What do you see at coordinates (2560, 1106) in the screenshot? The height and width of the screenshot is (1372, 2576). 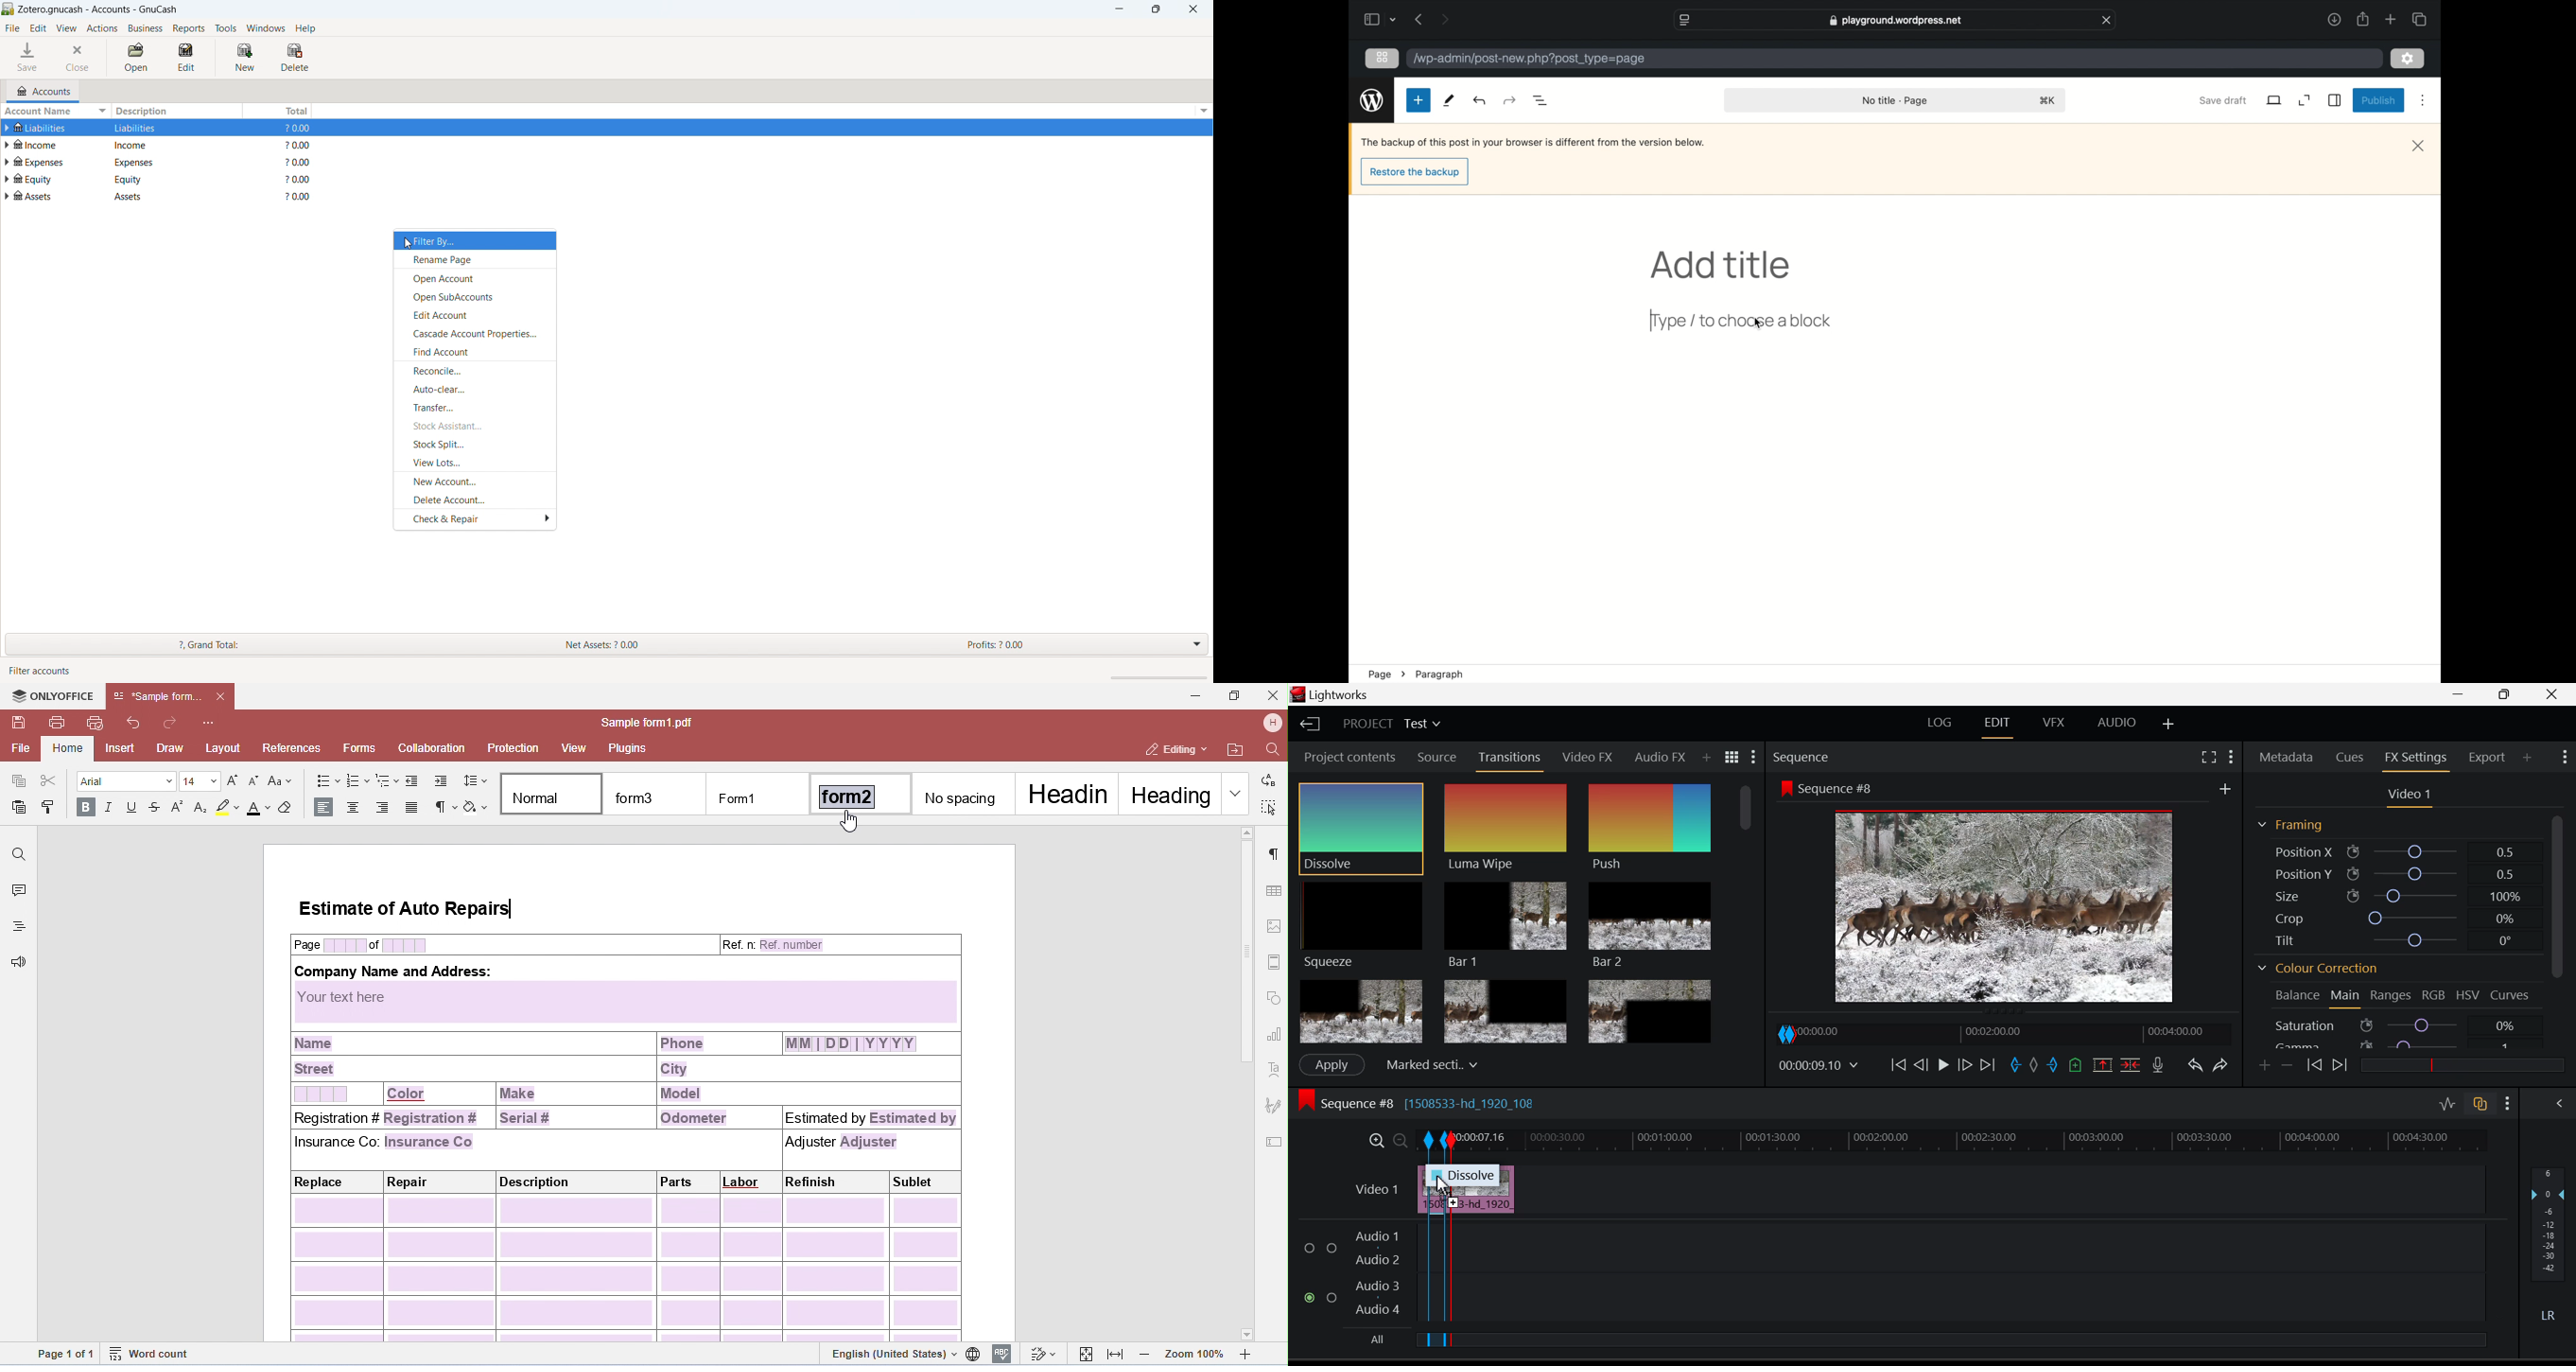 I see `Show Audio Mix` at bounding box center [2560, 1106].